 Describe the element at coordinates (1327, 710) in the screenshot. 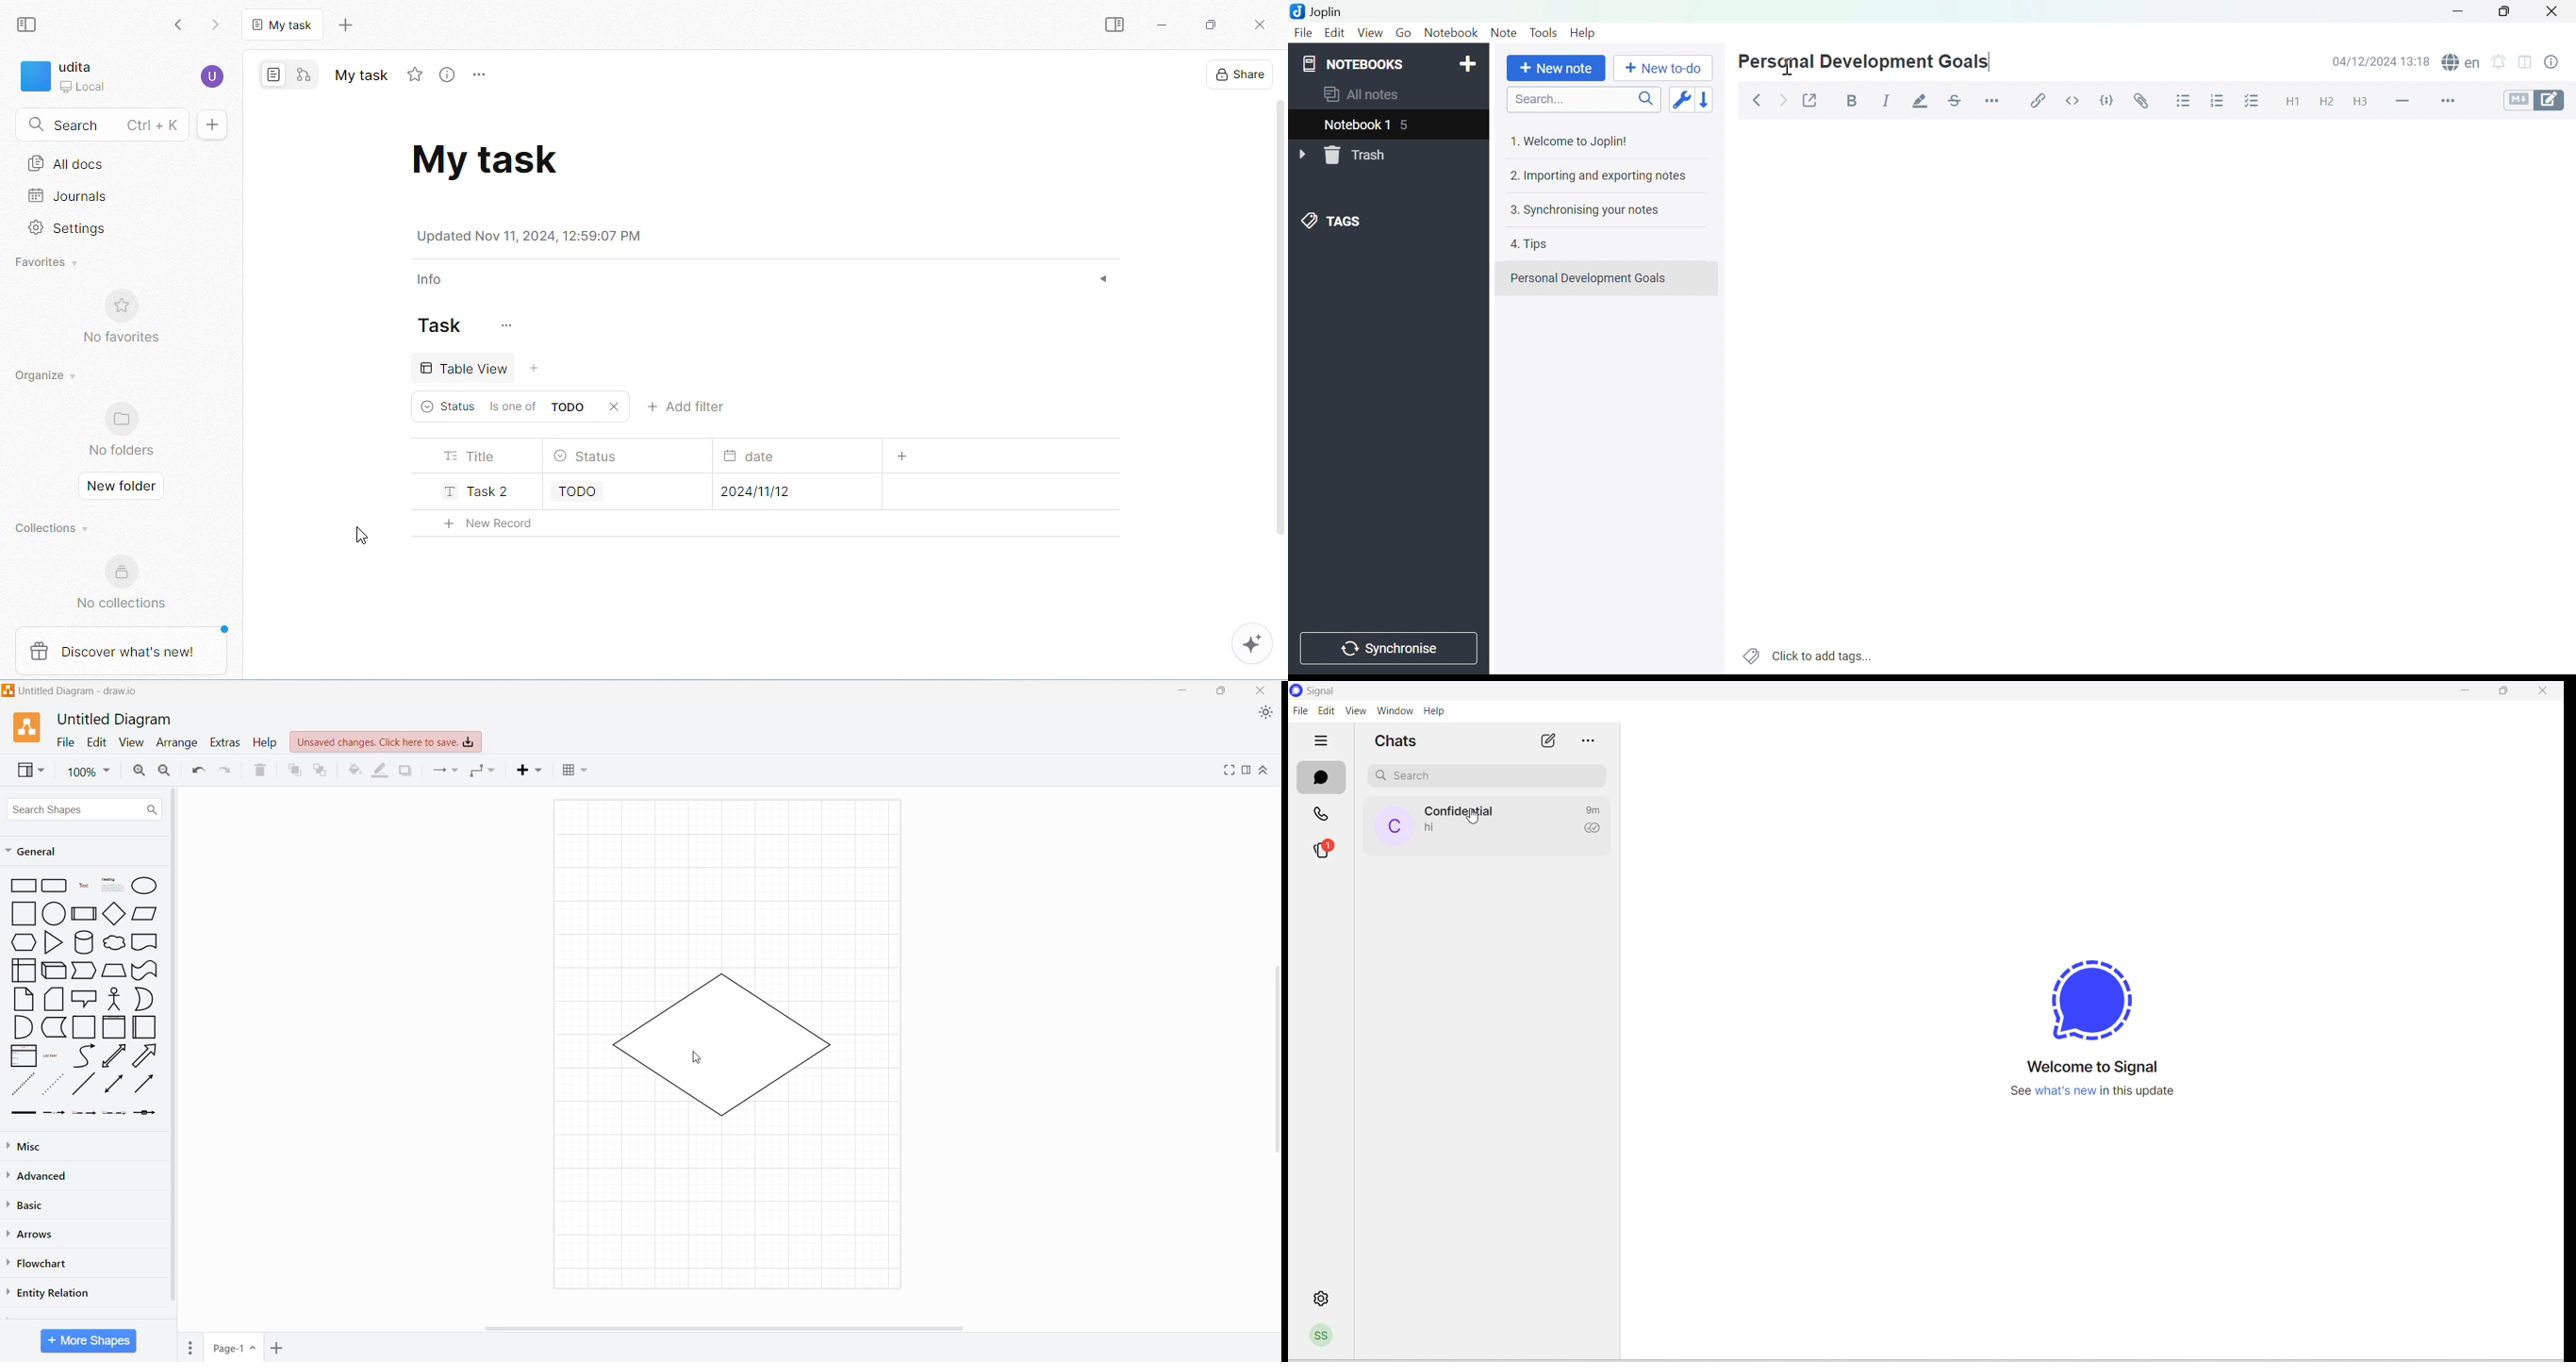

I see `edit` at that location.